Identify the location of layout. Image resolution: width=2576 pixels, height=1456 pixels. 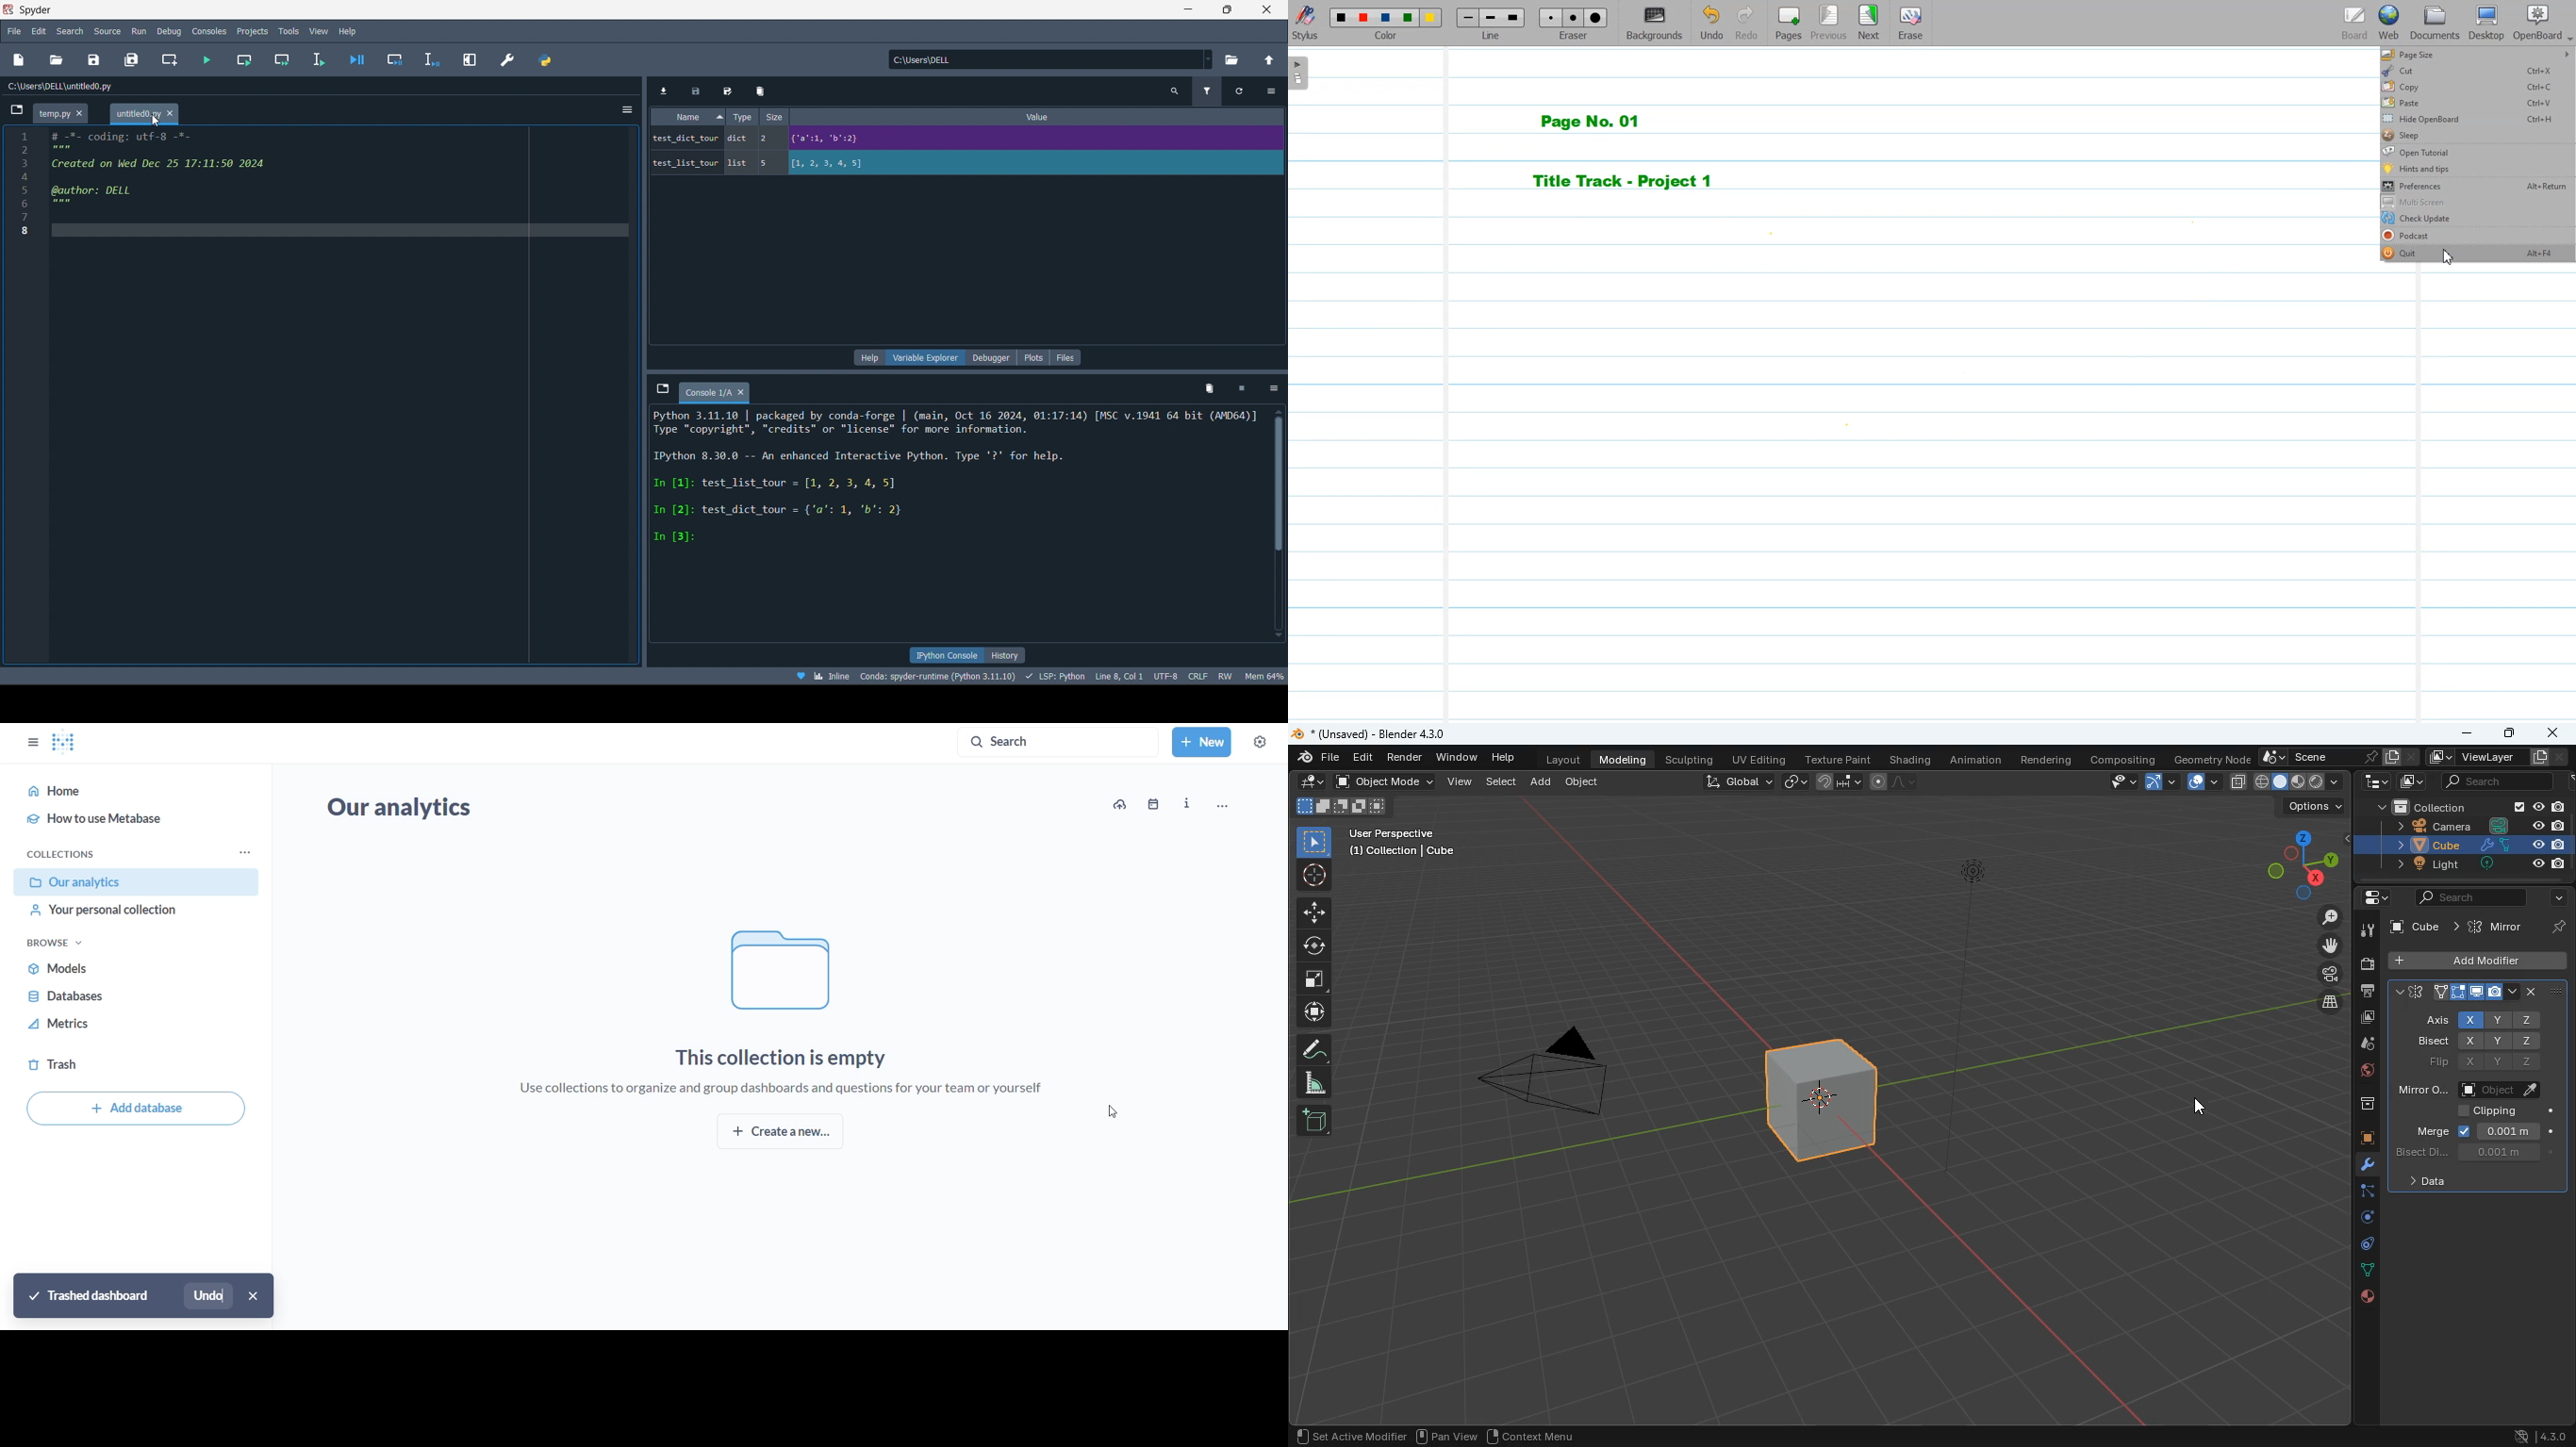
(1564, 758).